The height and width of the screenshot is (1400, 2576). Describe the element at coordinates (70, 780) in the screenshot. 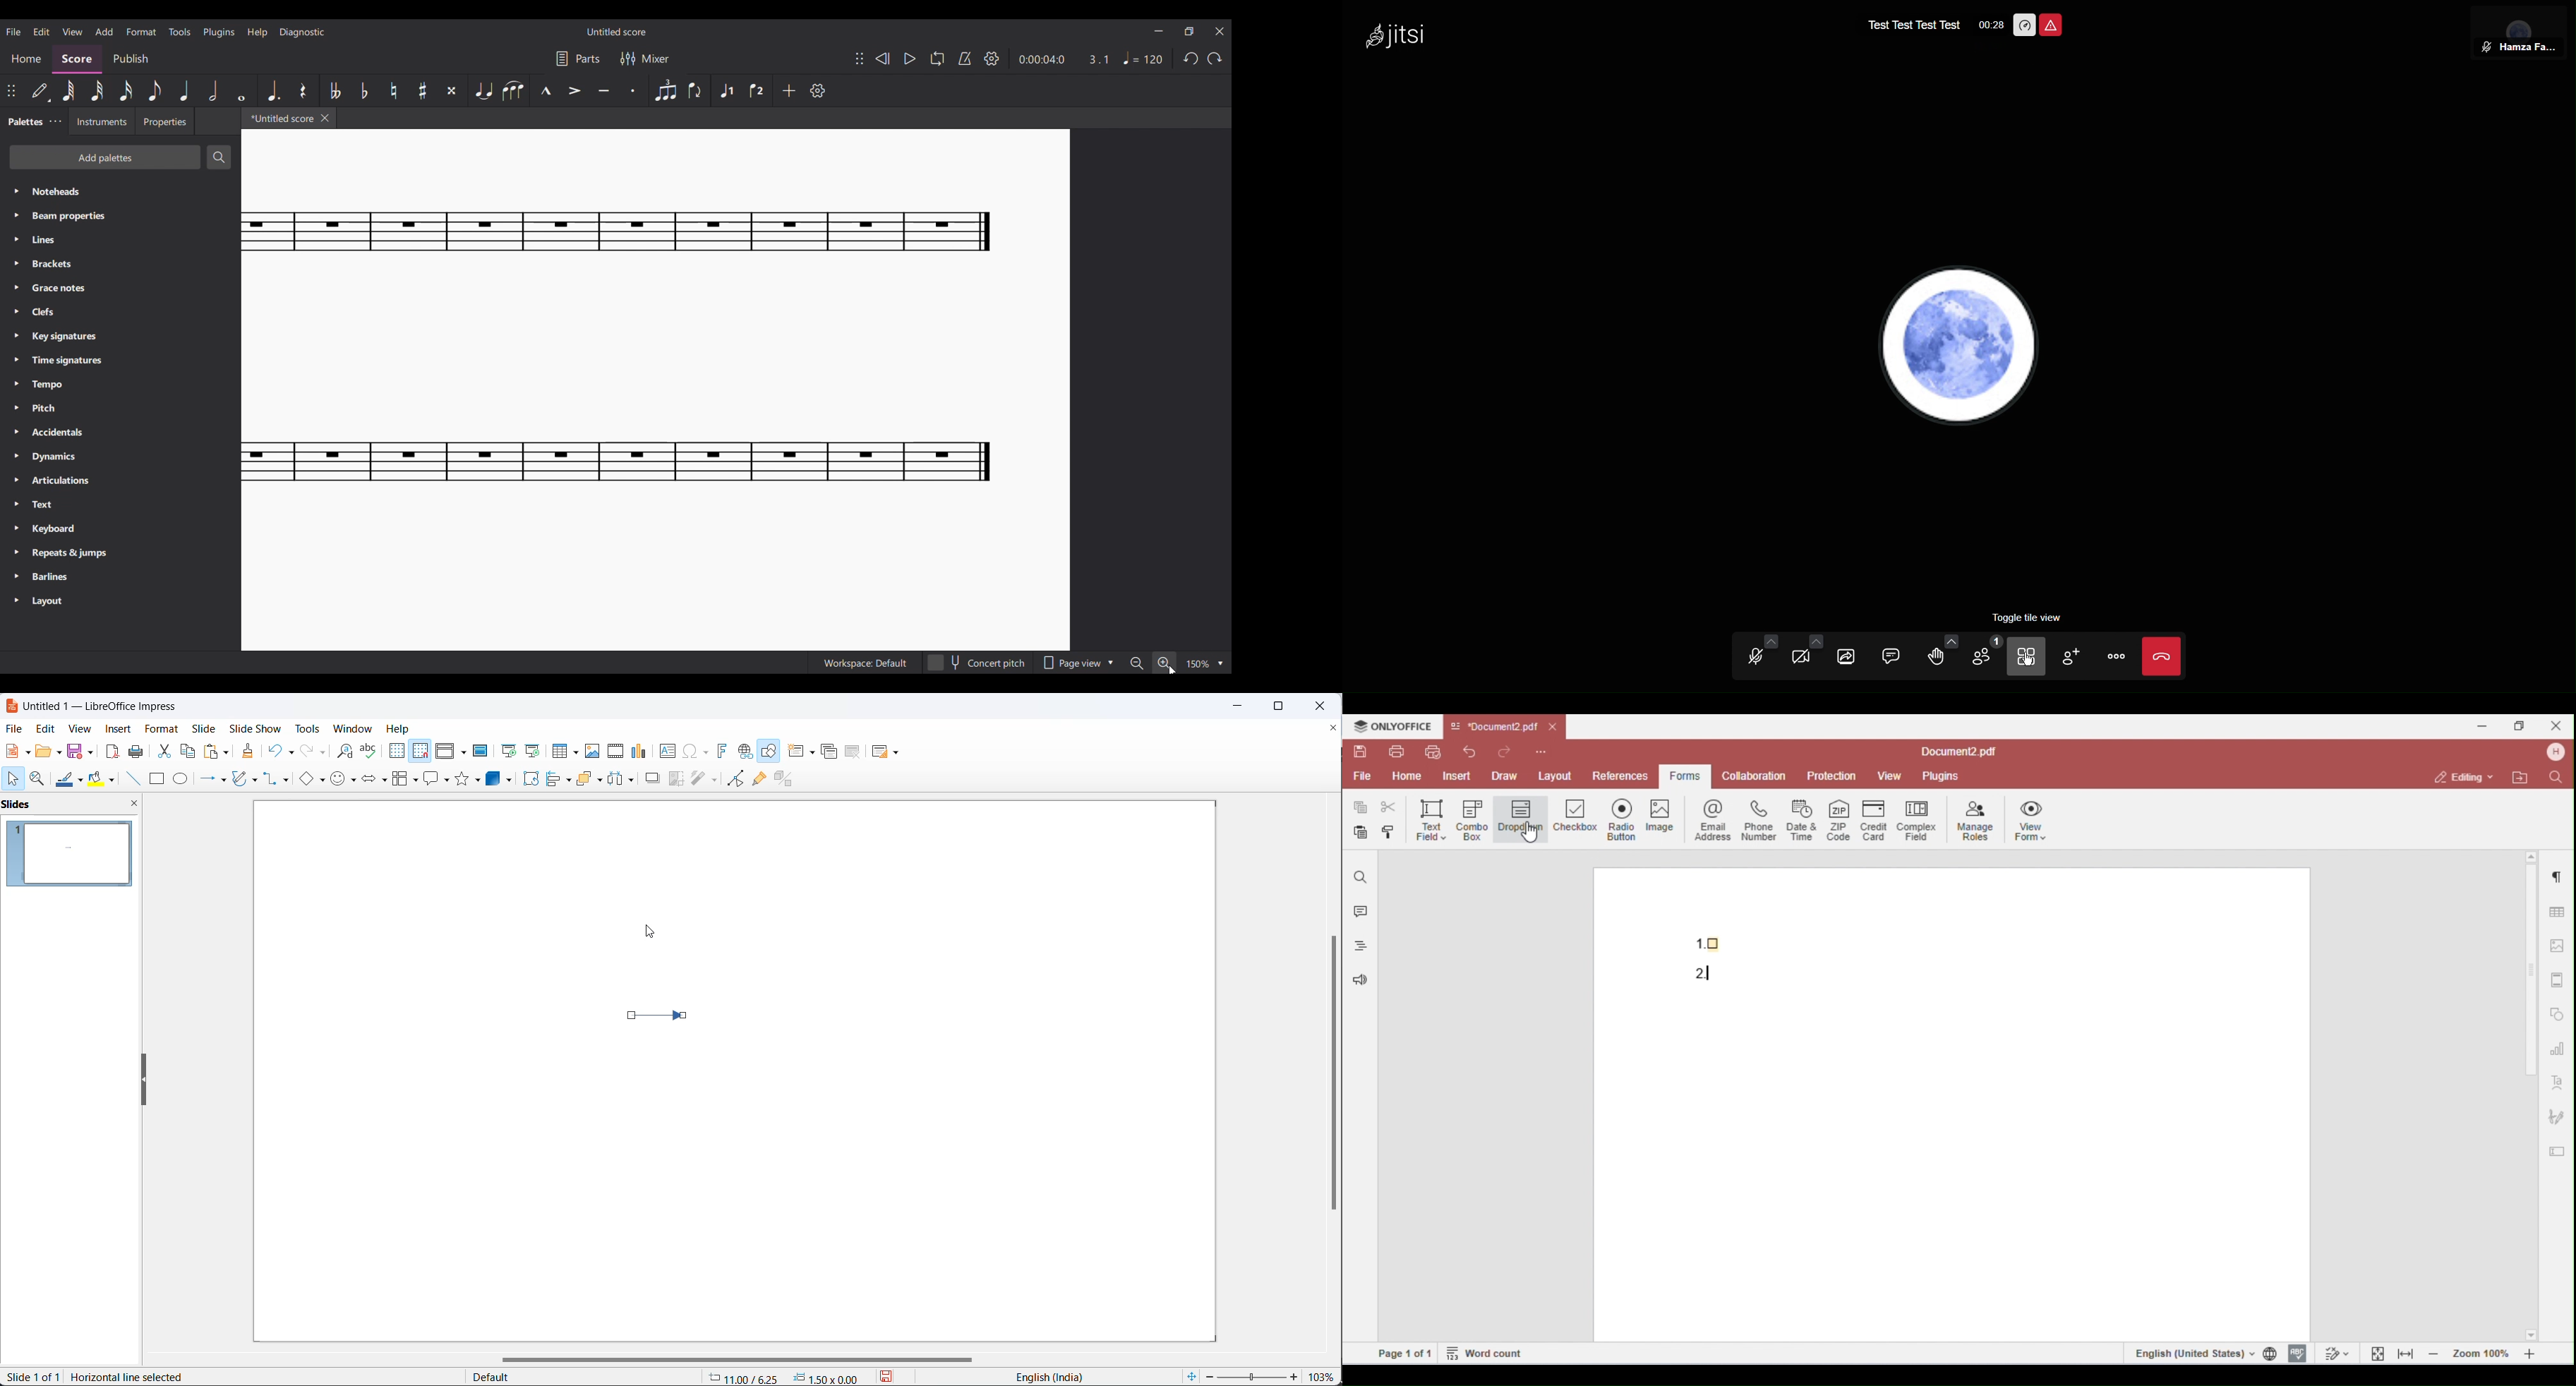

I see `line color` at that location.